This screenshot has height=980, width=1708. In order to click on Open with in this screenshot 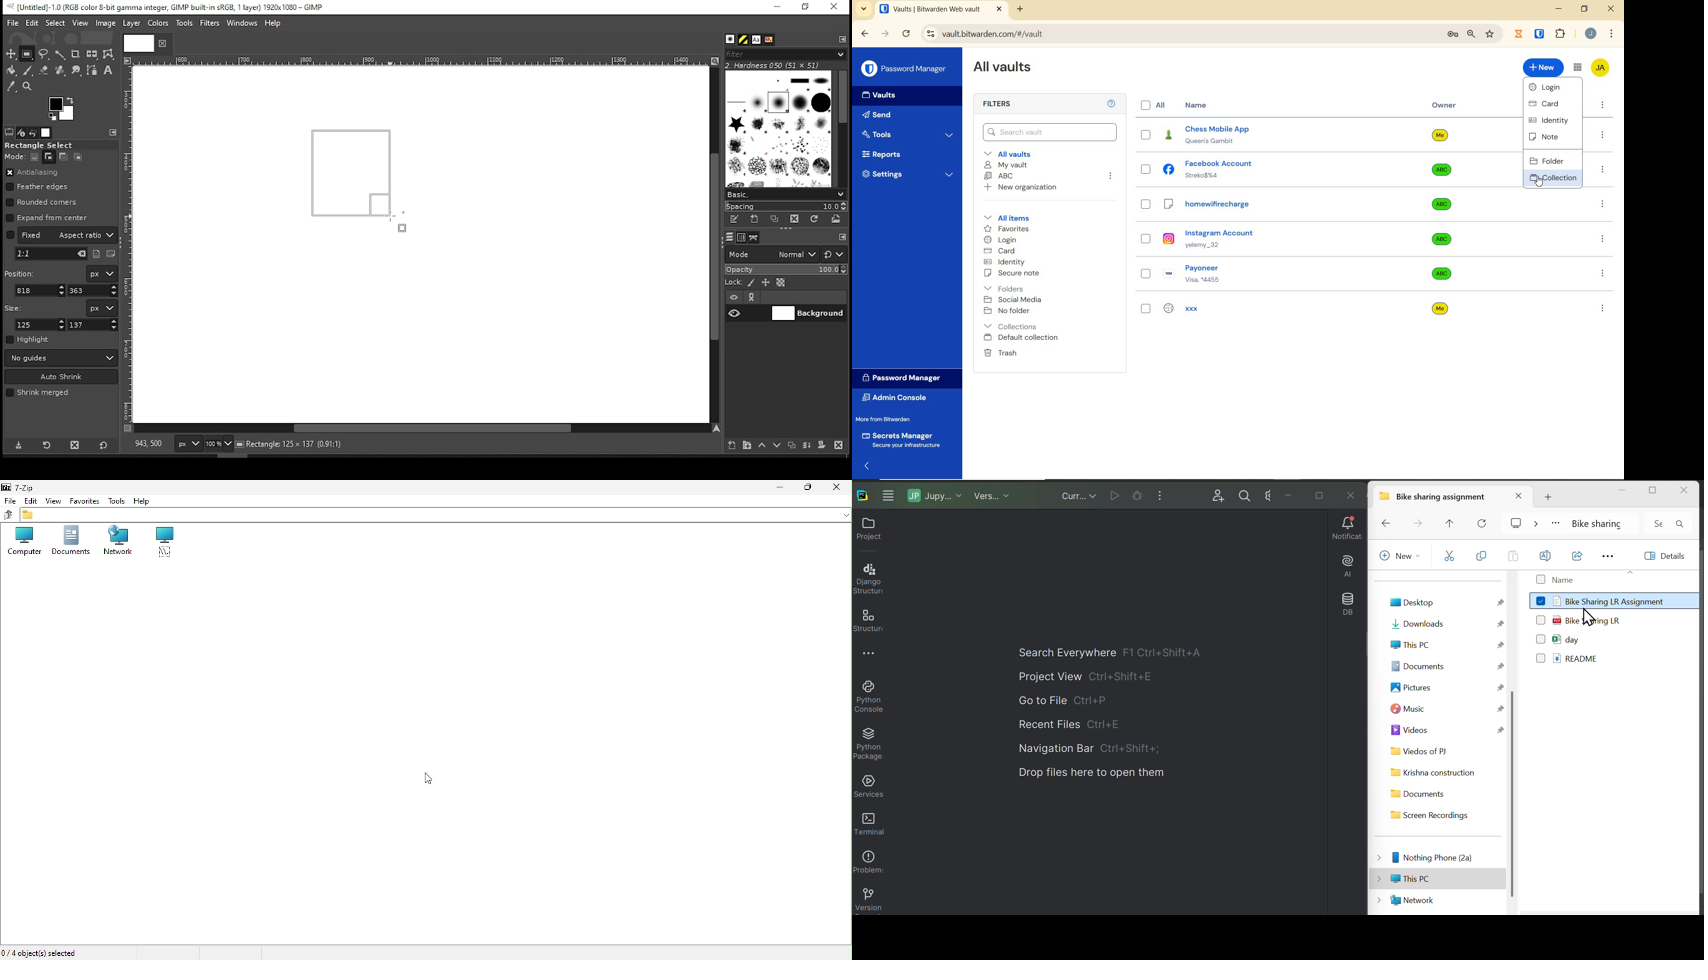, I will do `click(1581, 556)`.